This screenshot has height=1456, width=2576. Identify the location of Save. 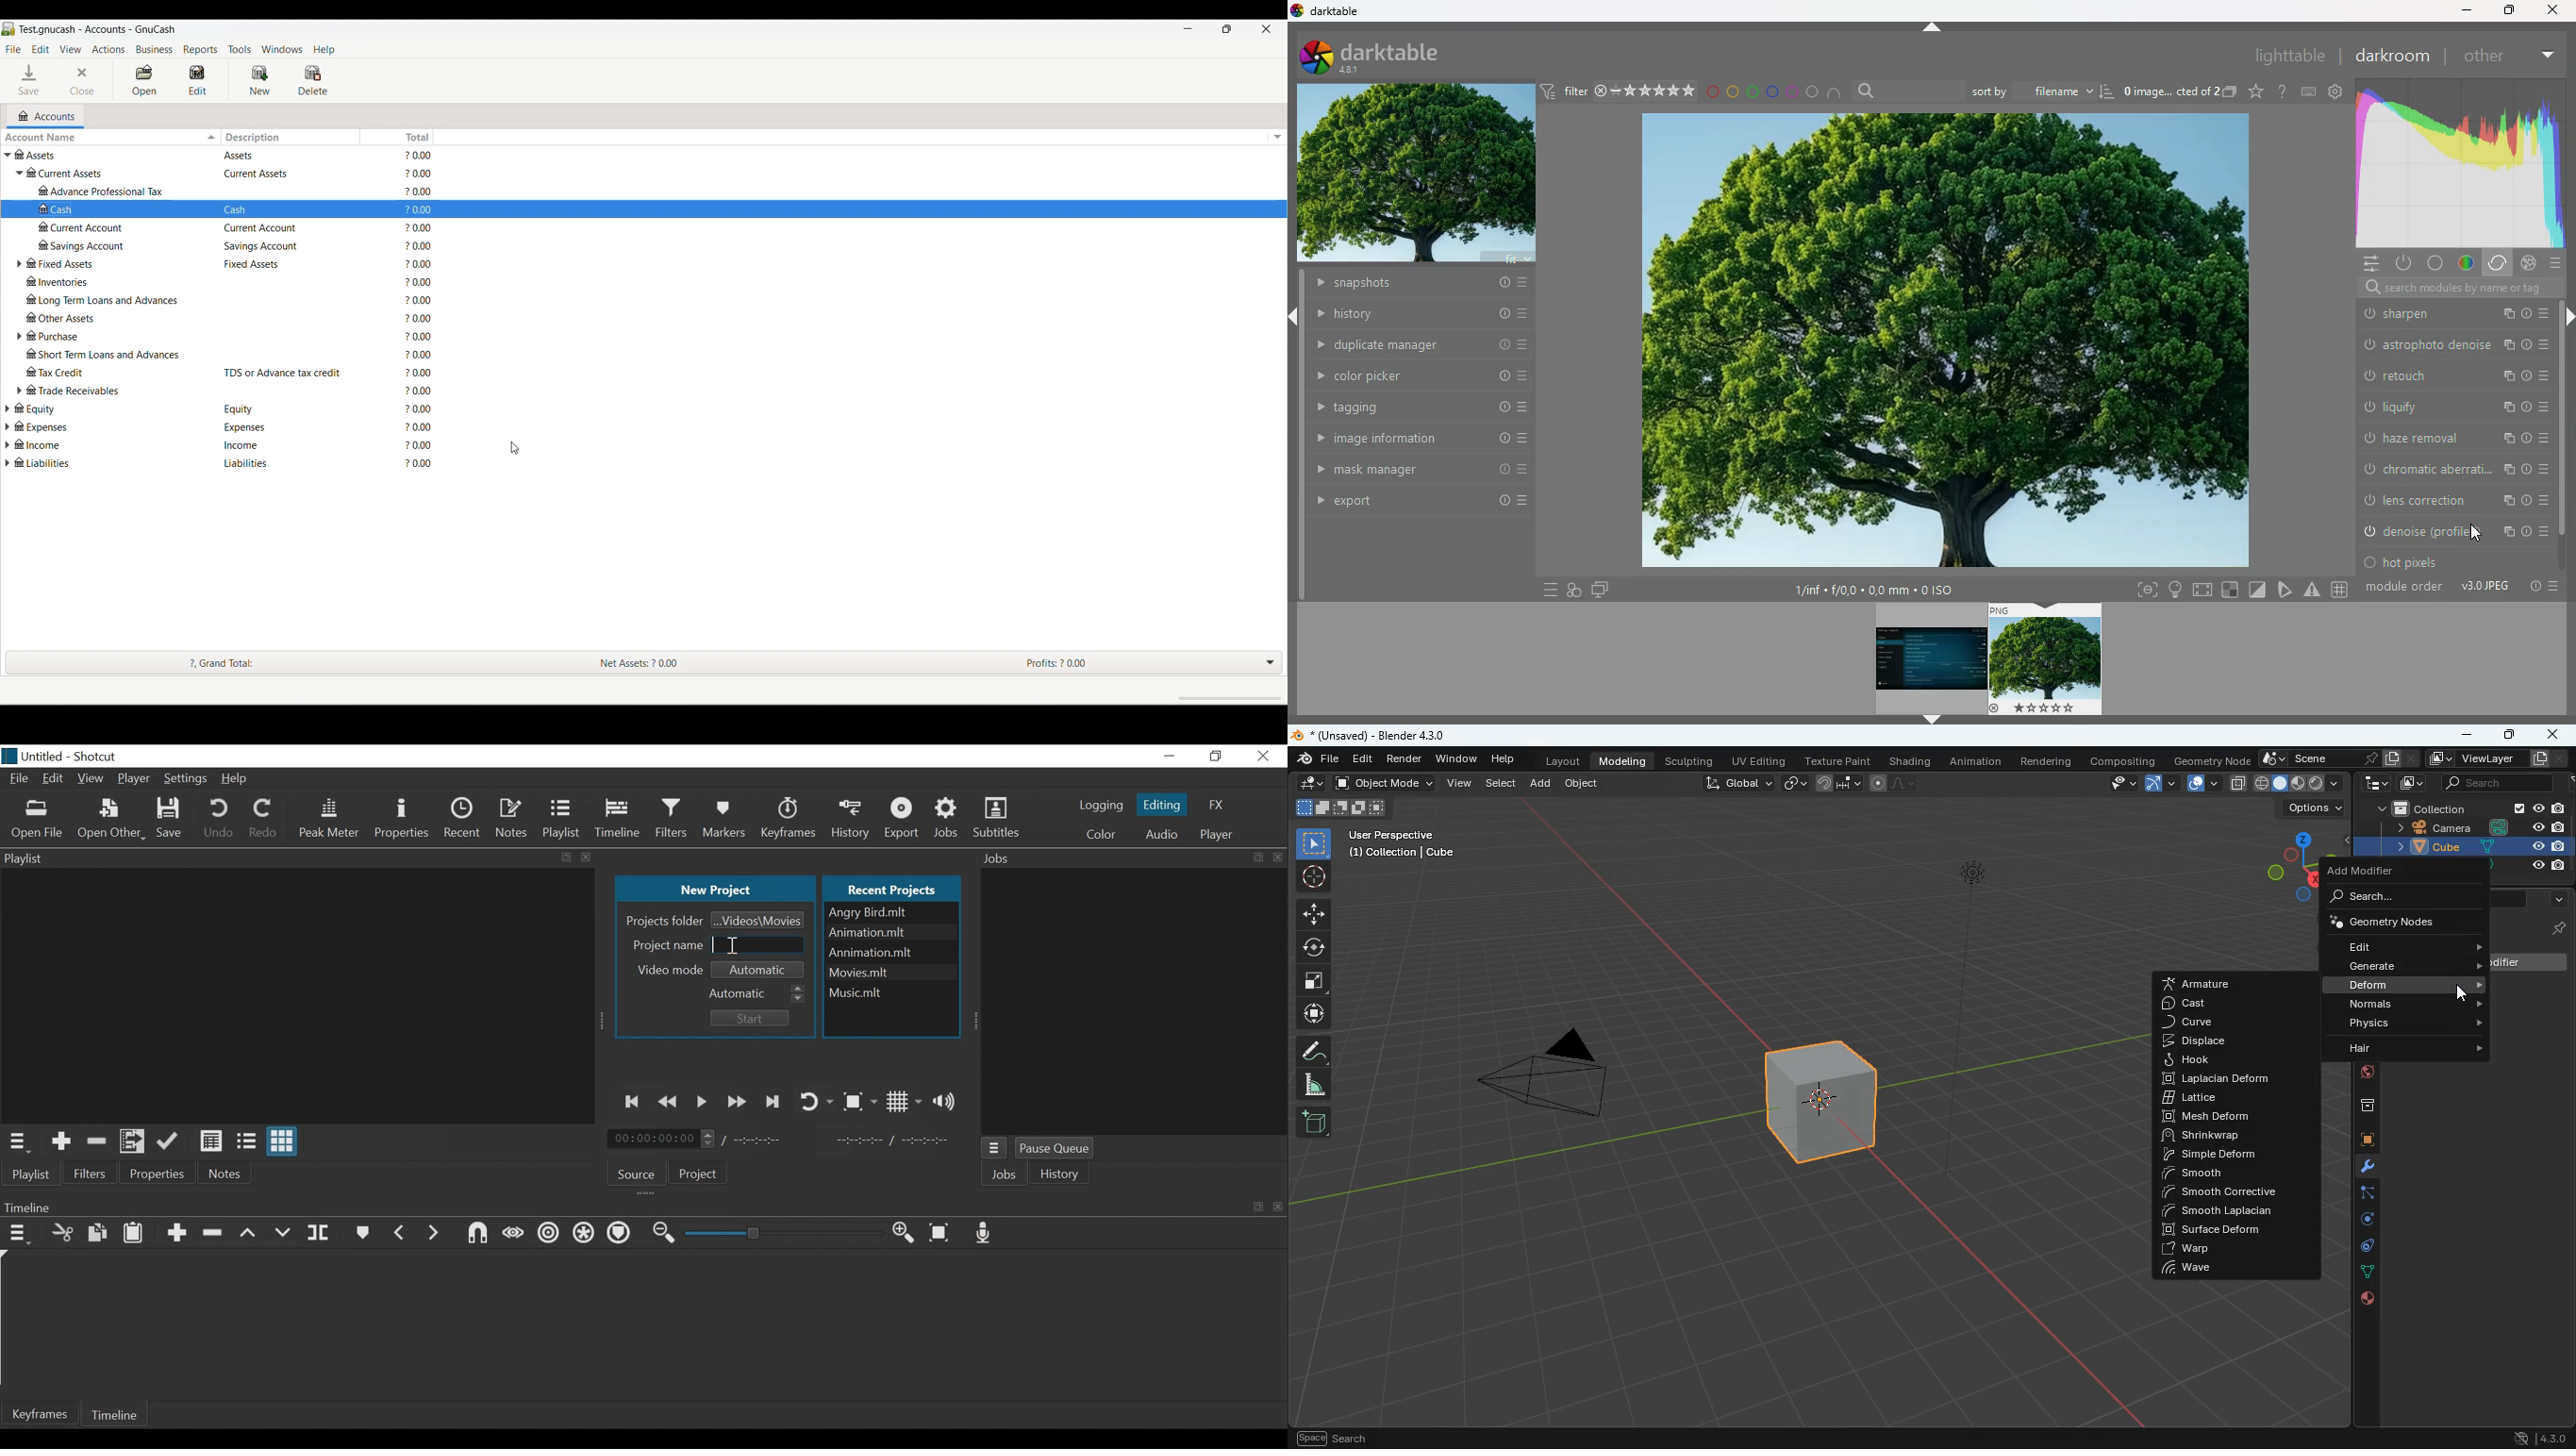
(170, 819).